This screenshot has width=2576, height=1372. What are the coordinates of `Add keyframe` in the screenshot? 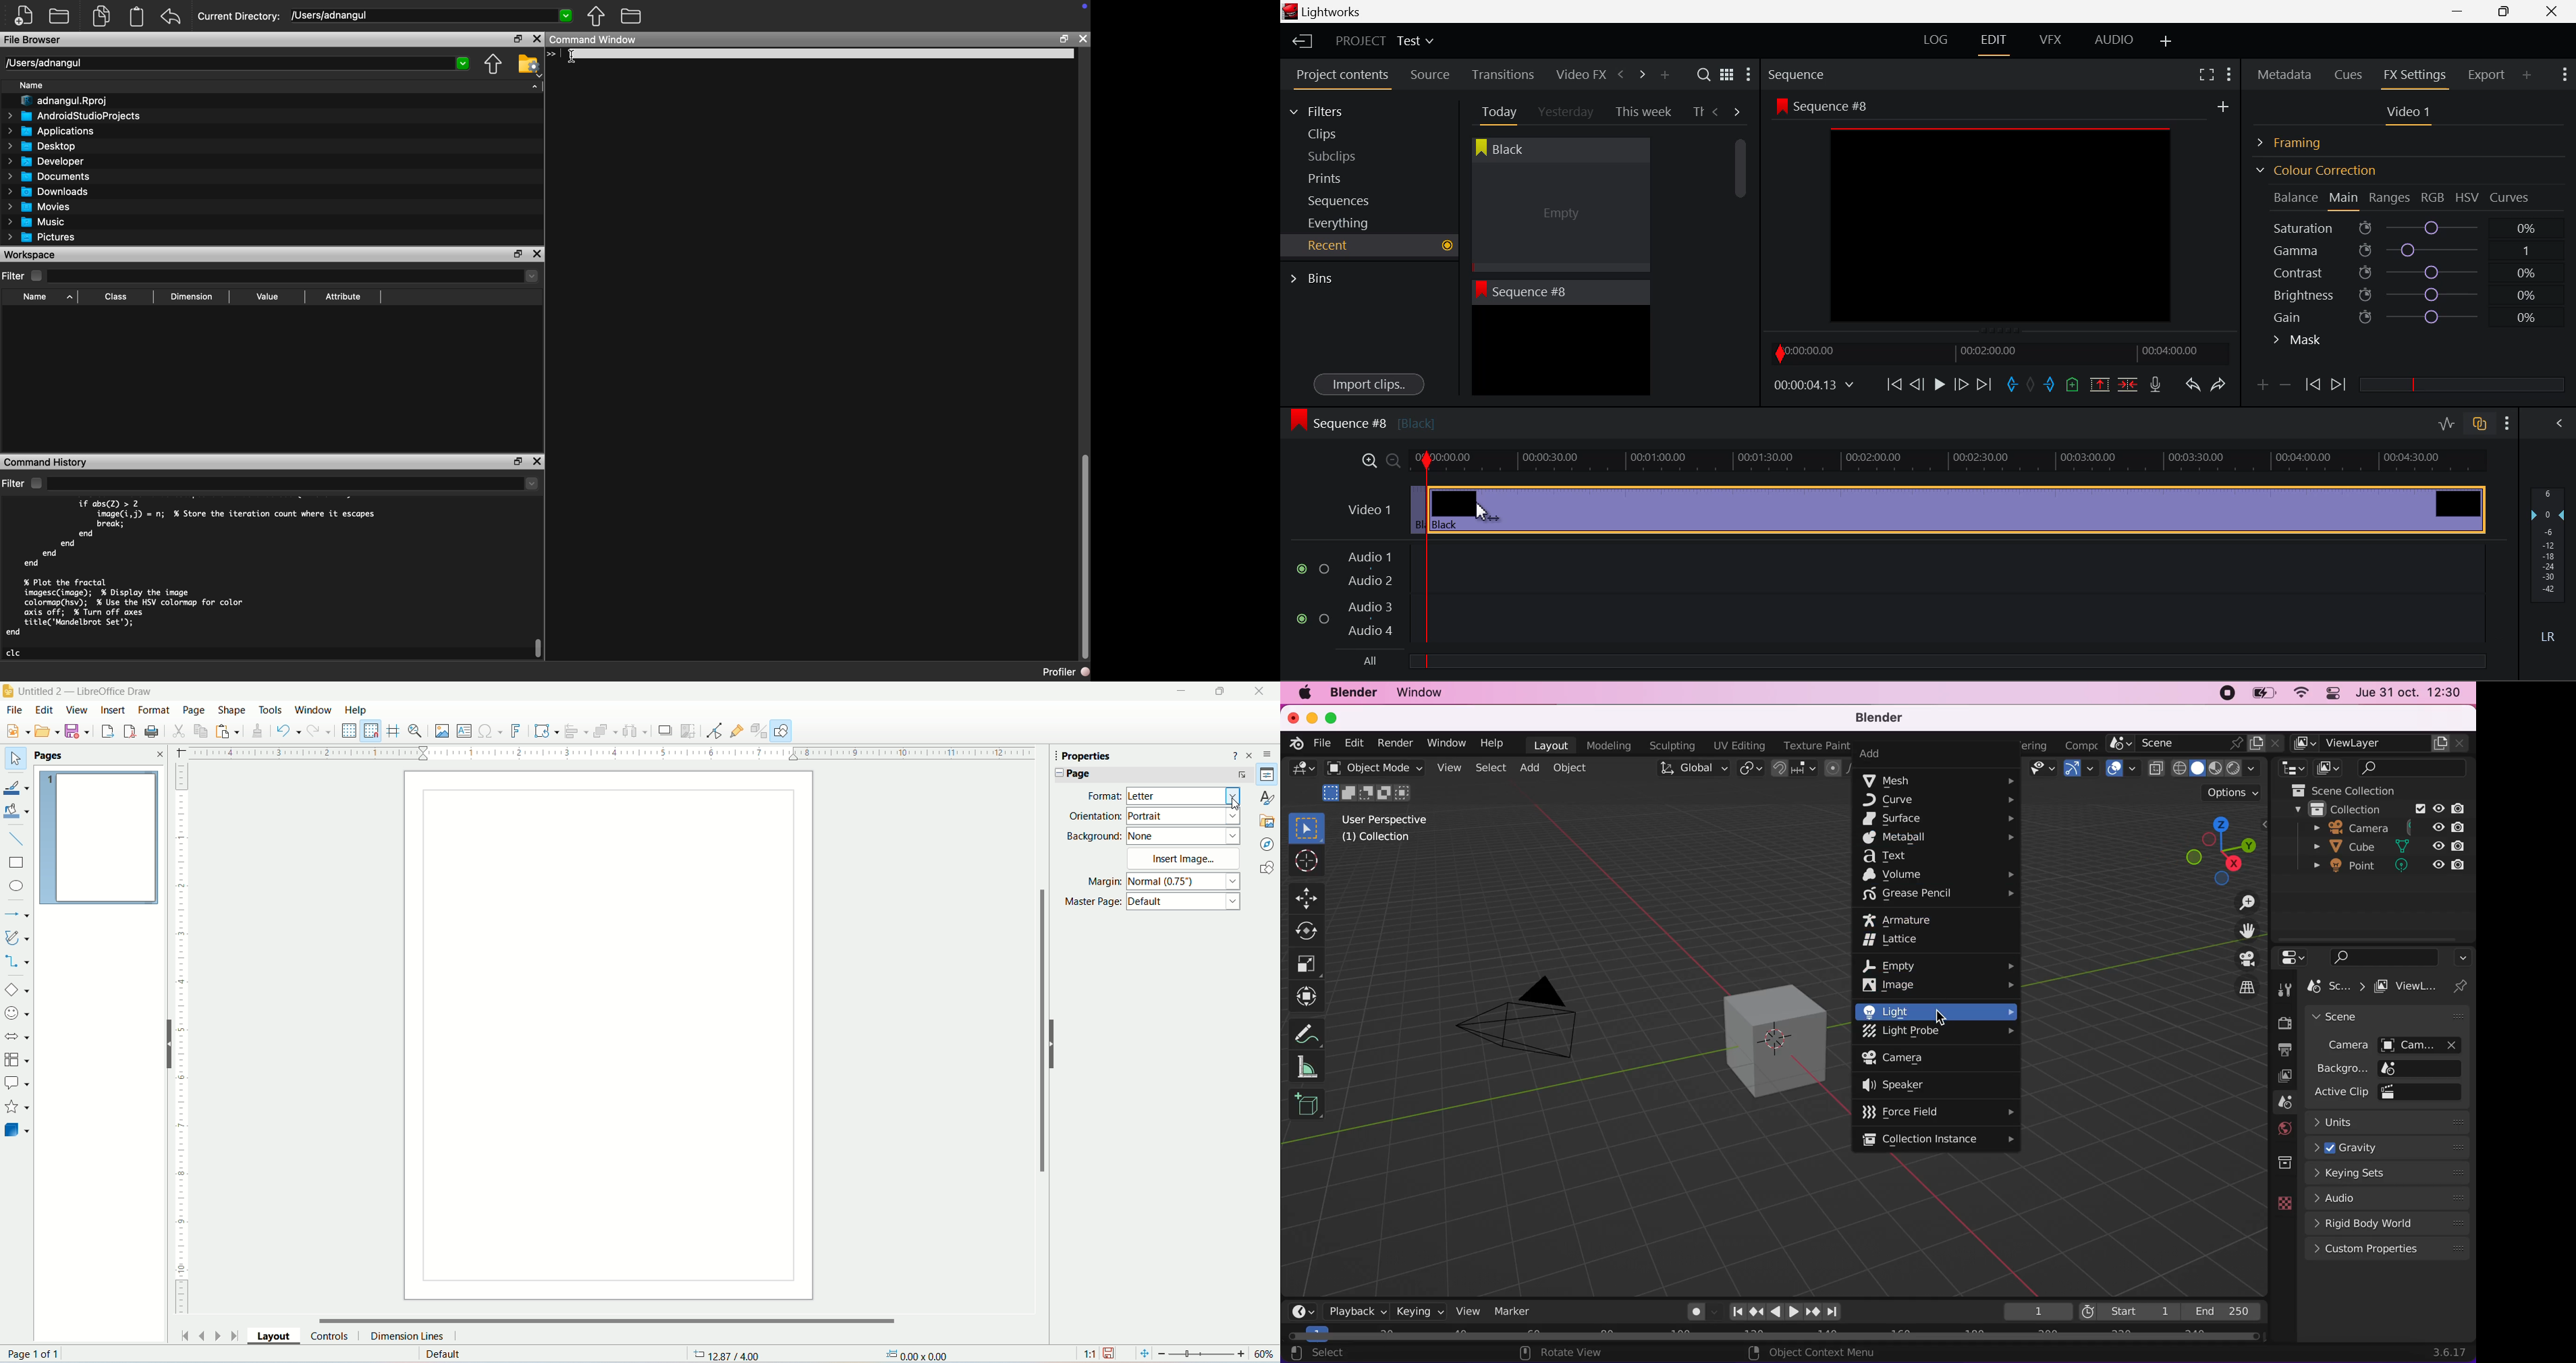 It's located at (2260, 387).